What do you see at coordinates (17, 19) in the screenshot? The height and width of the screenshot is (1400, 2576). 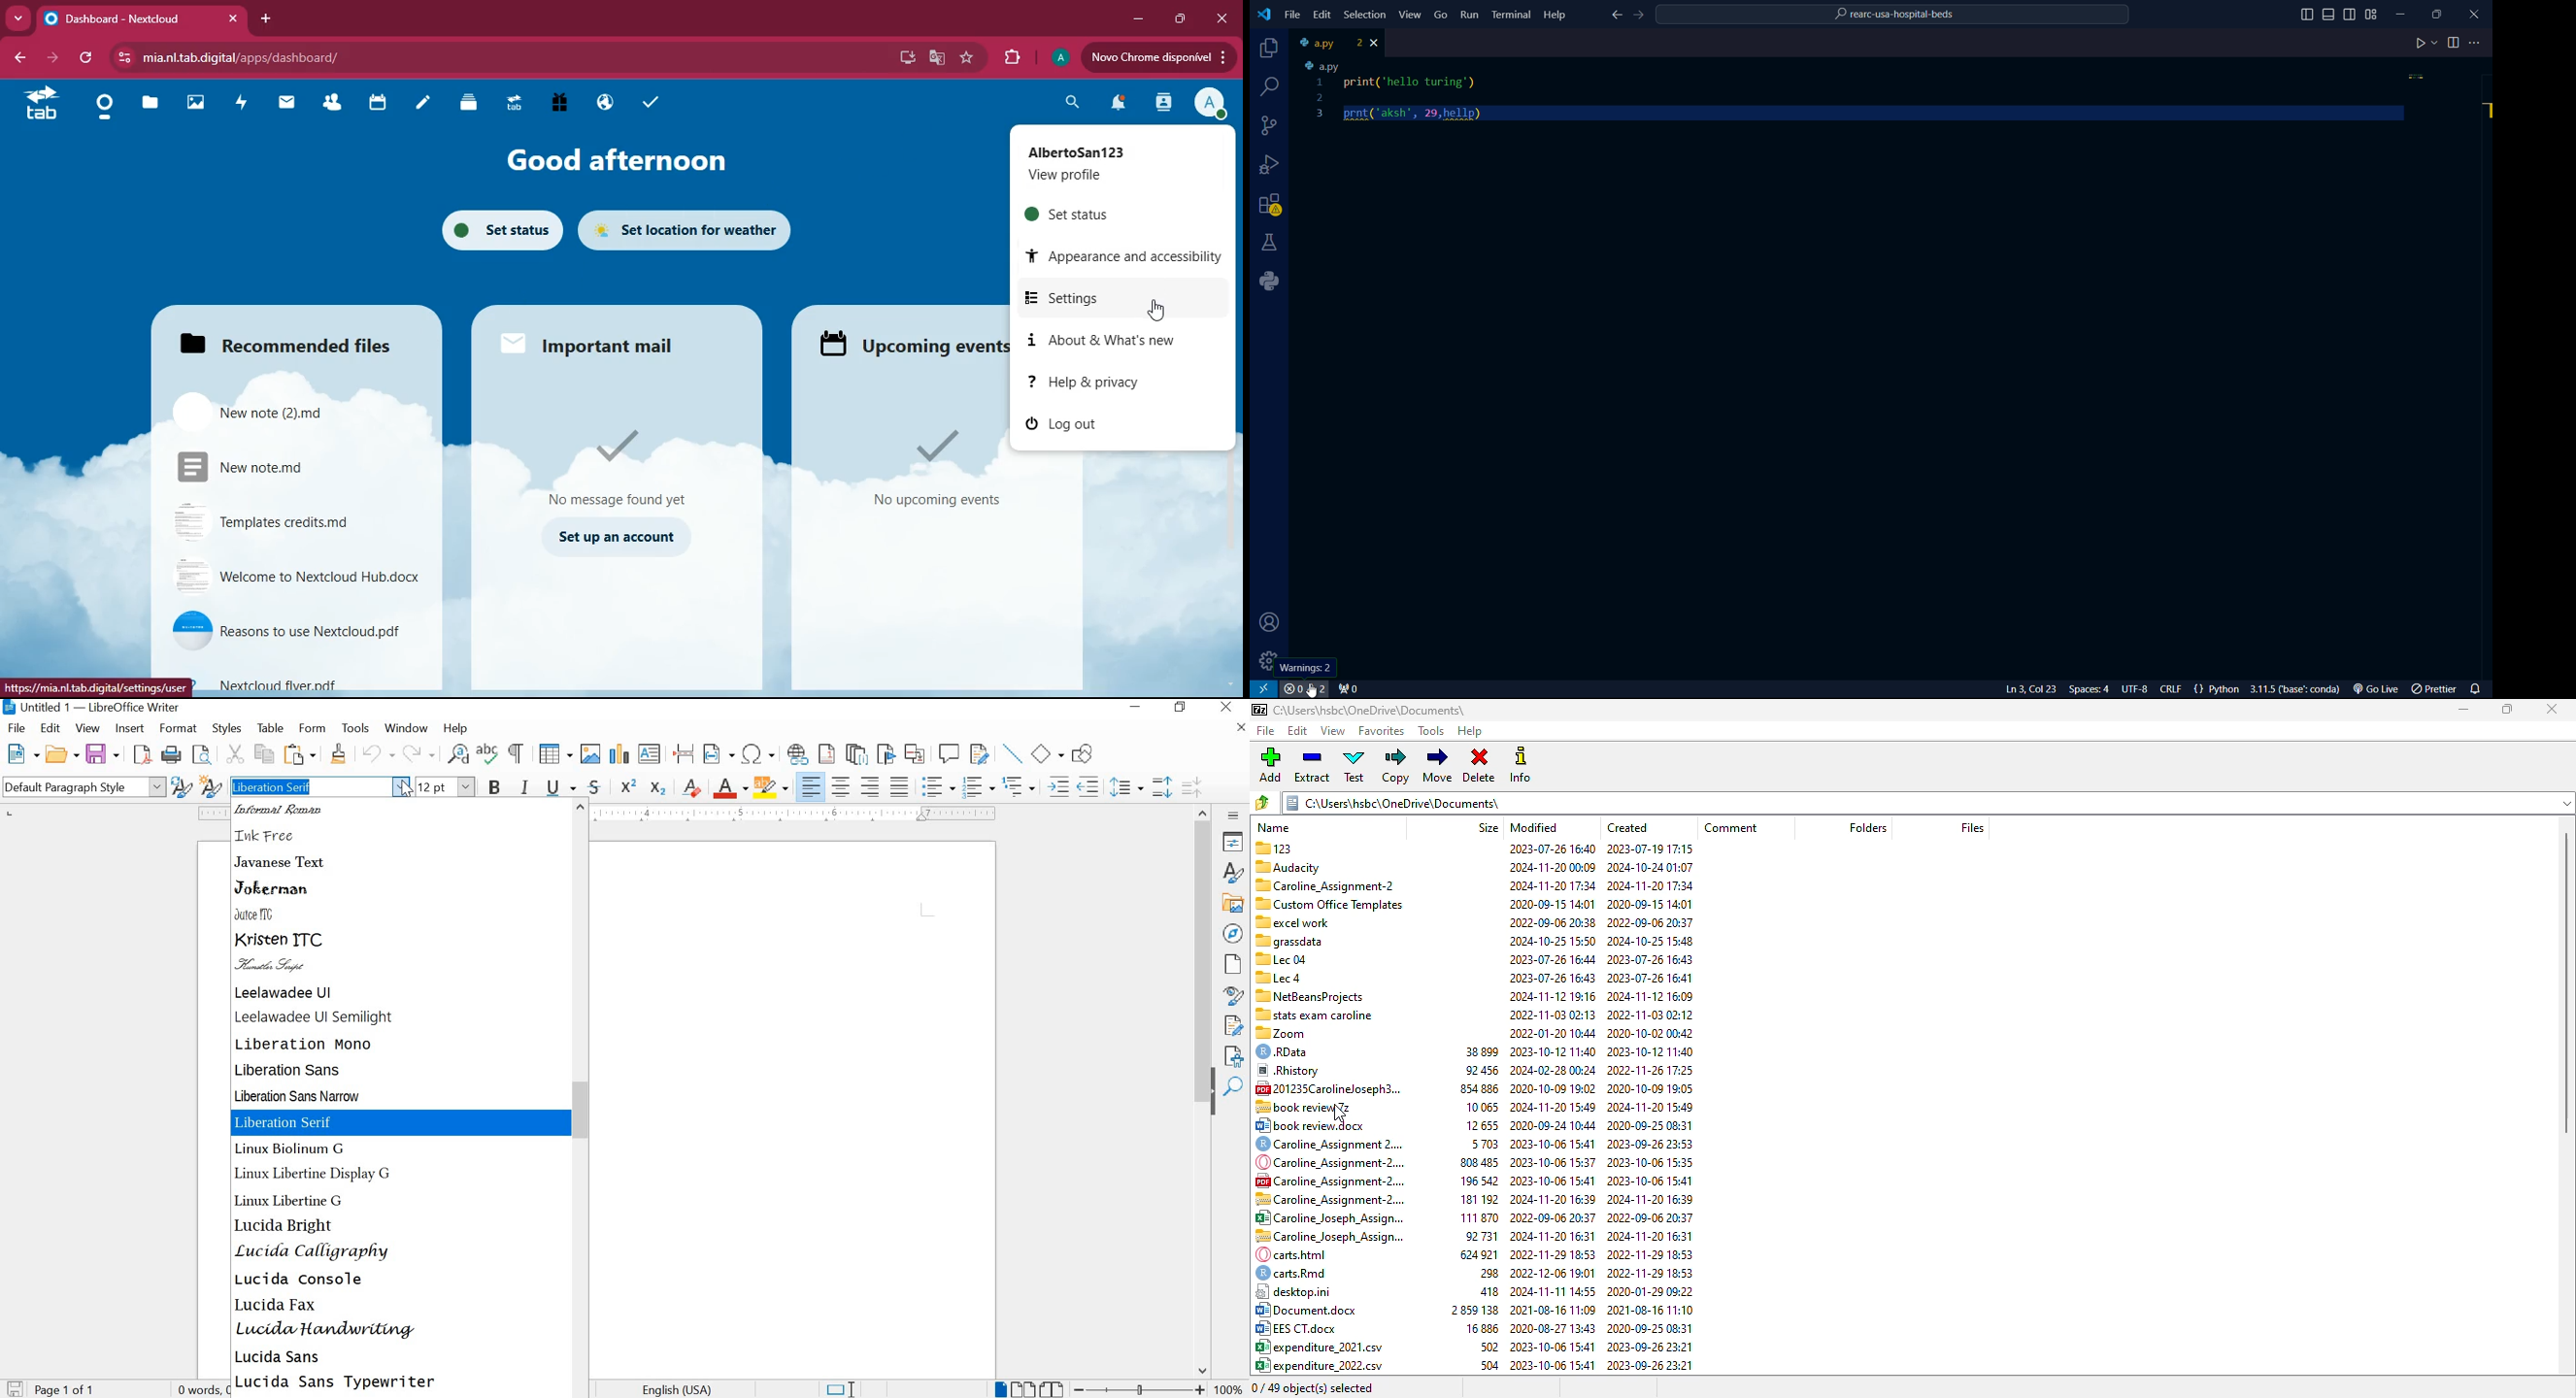 I see `more` at bounding box center [17, 19].